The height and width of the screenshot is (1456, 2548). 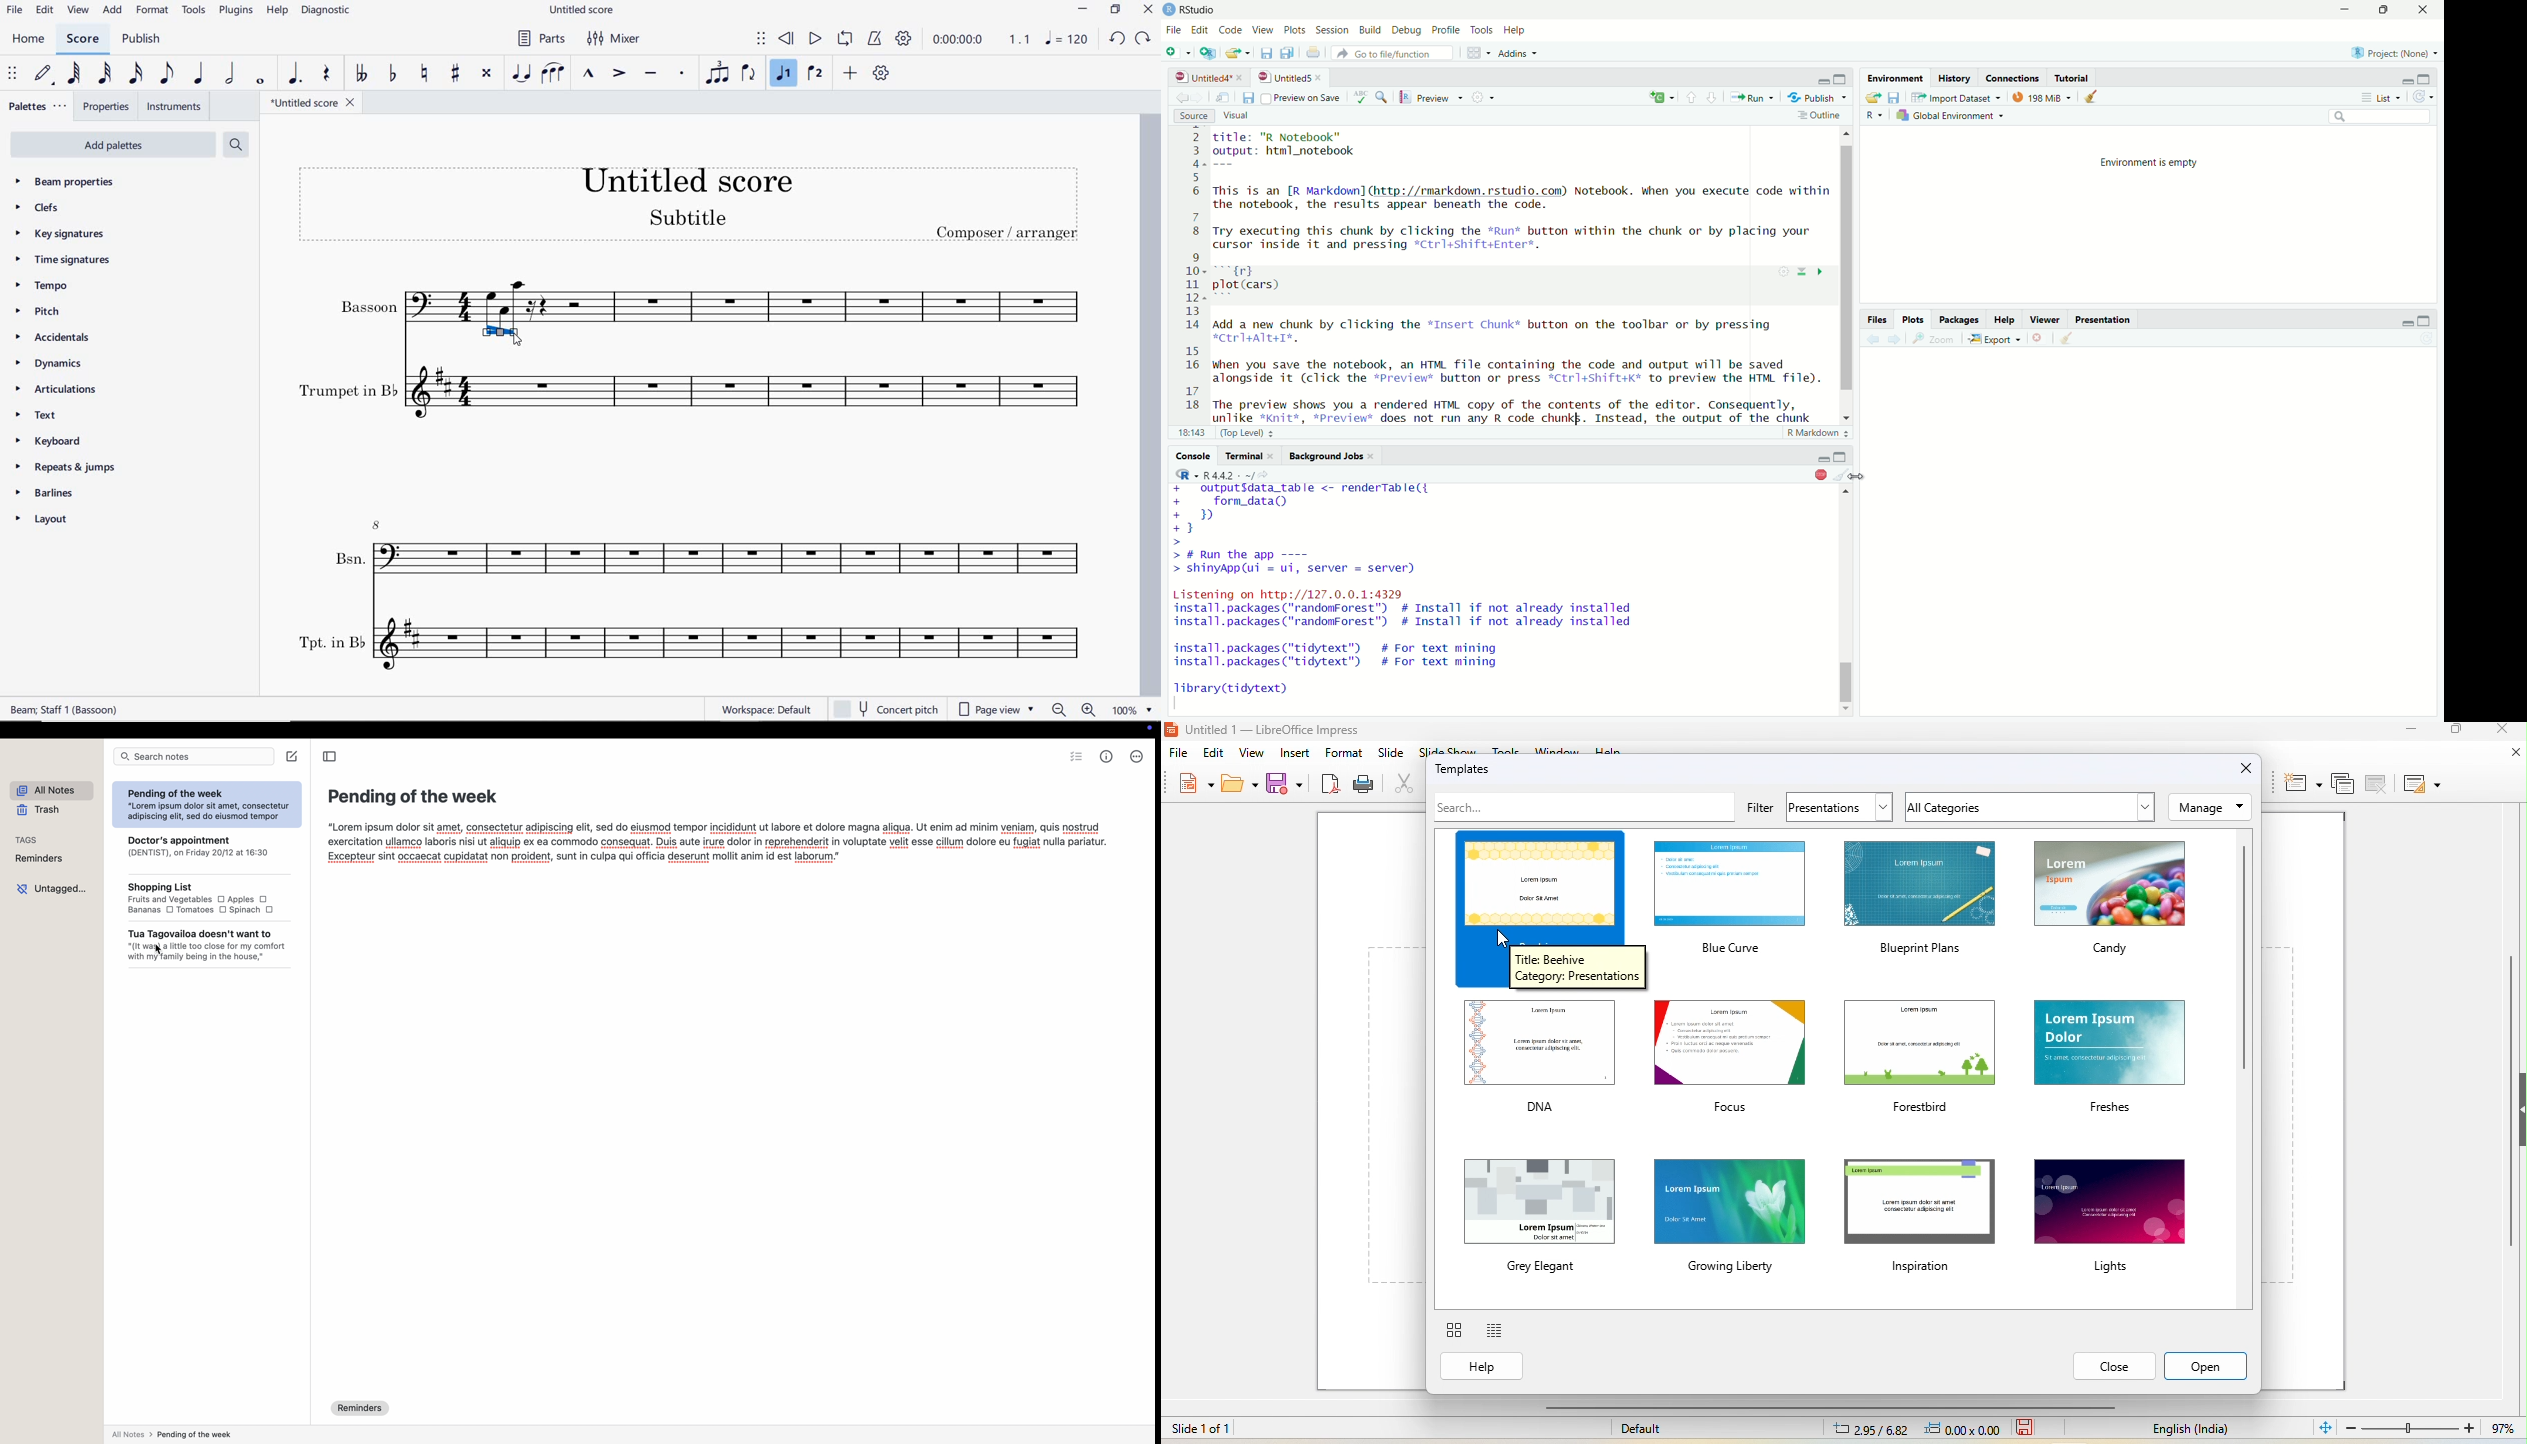 What do you see at coordinates (1200, 31) in the screenshot?
I see `Edit` at bounding box center [1200, 31].